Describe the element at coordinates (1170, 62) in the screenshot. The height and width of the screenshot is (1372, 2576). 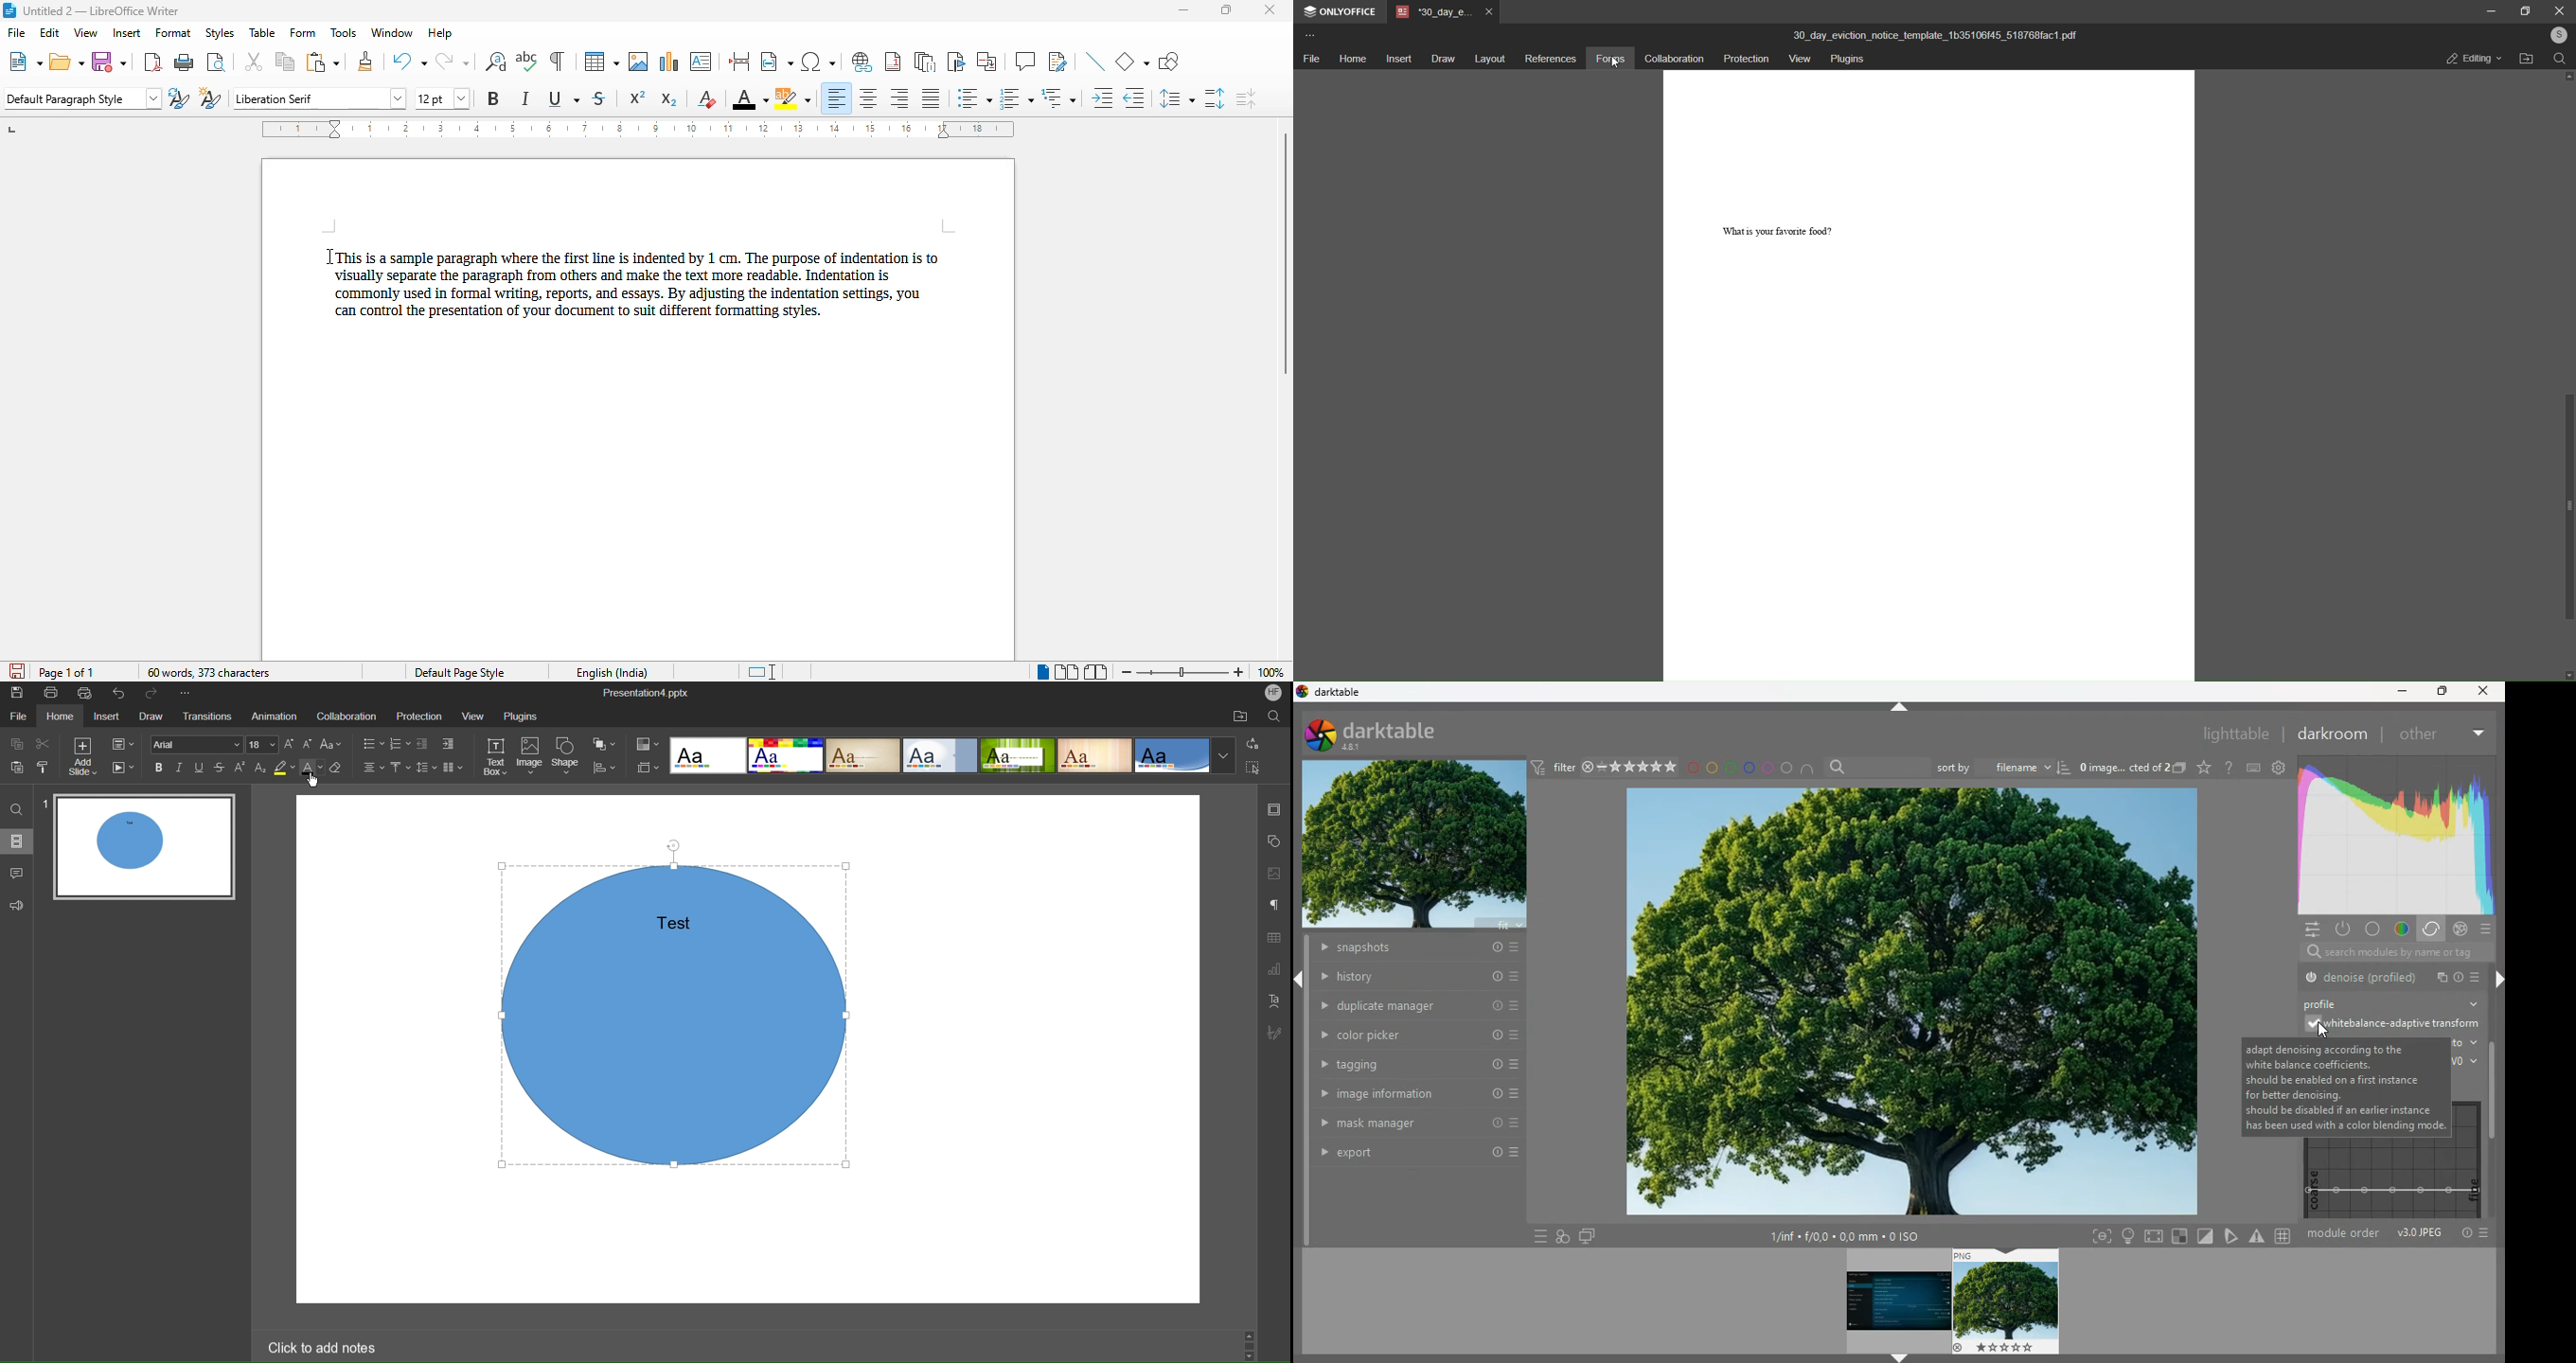
I see `show draw functions` at that location.